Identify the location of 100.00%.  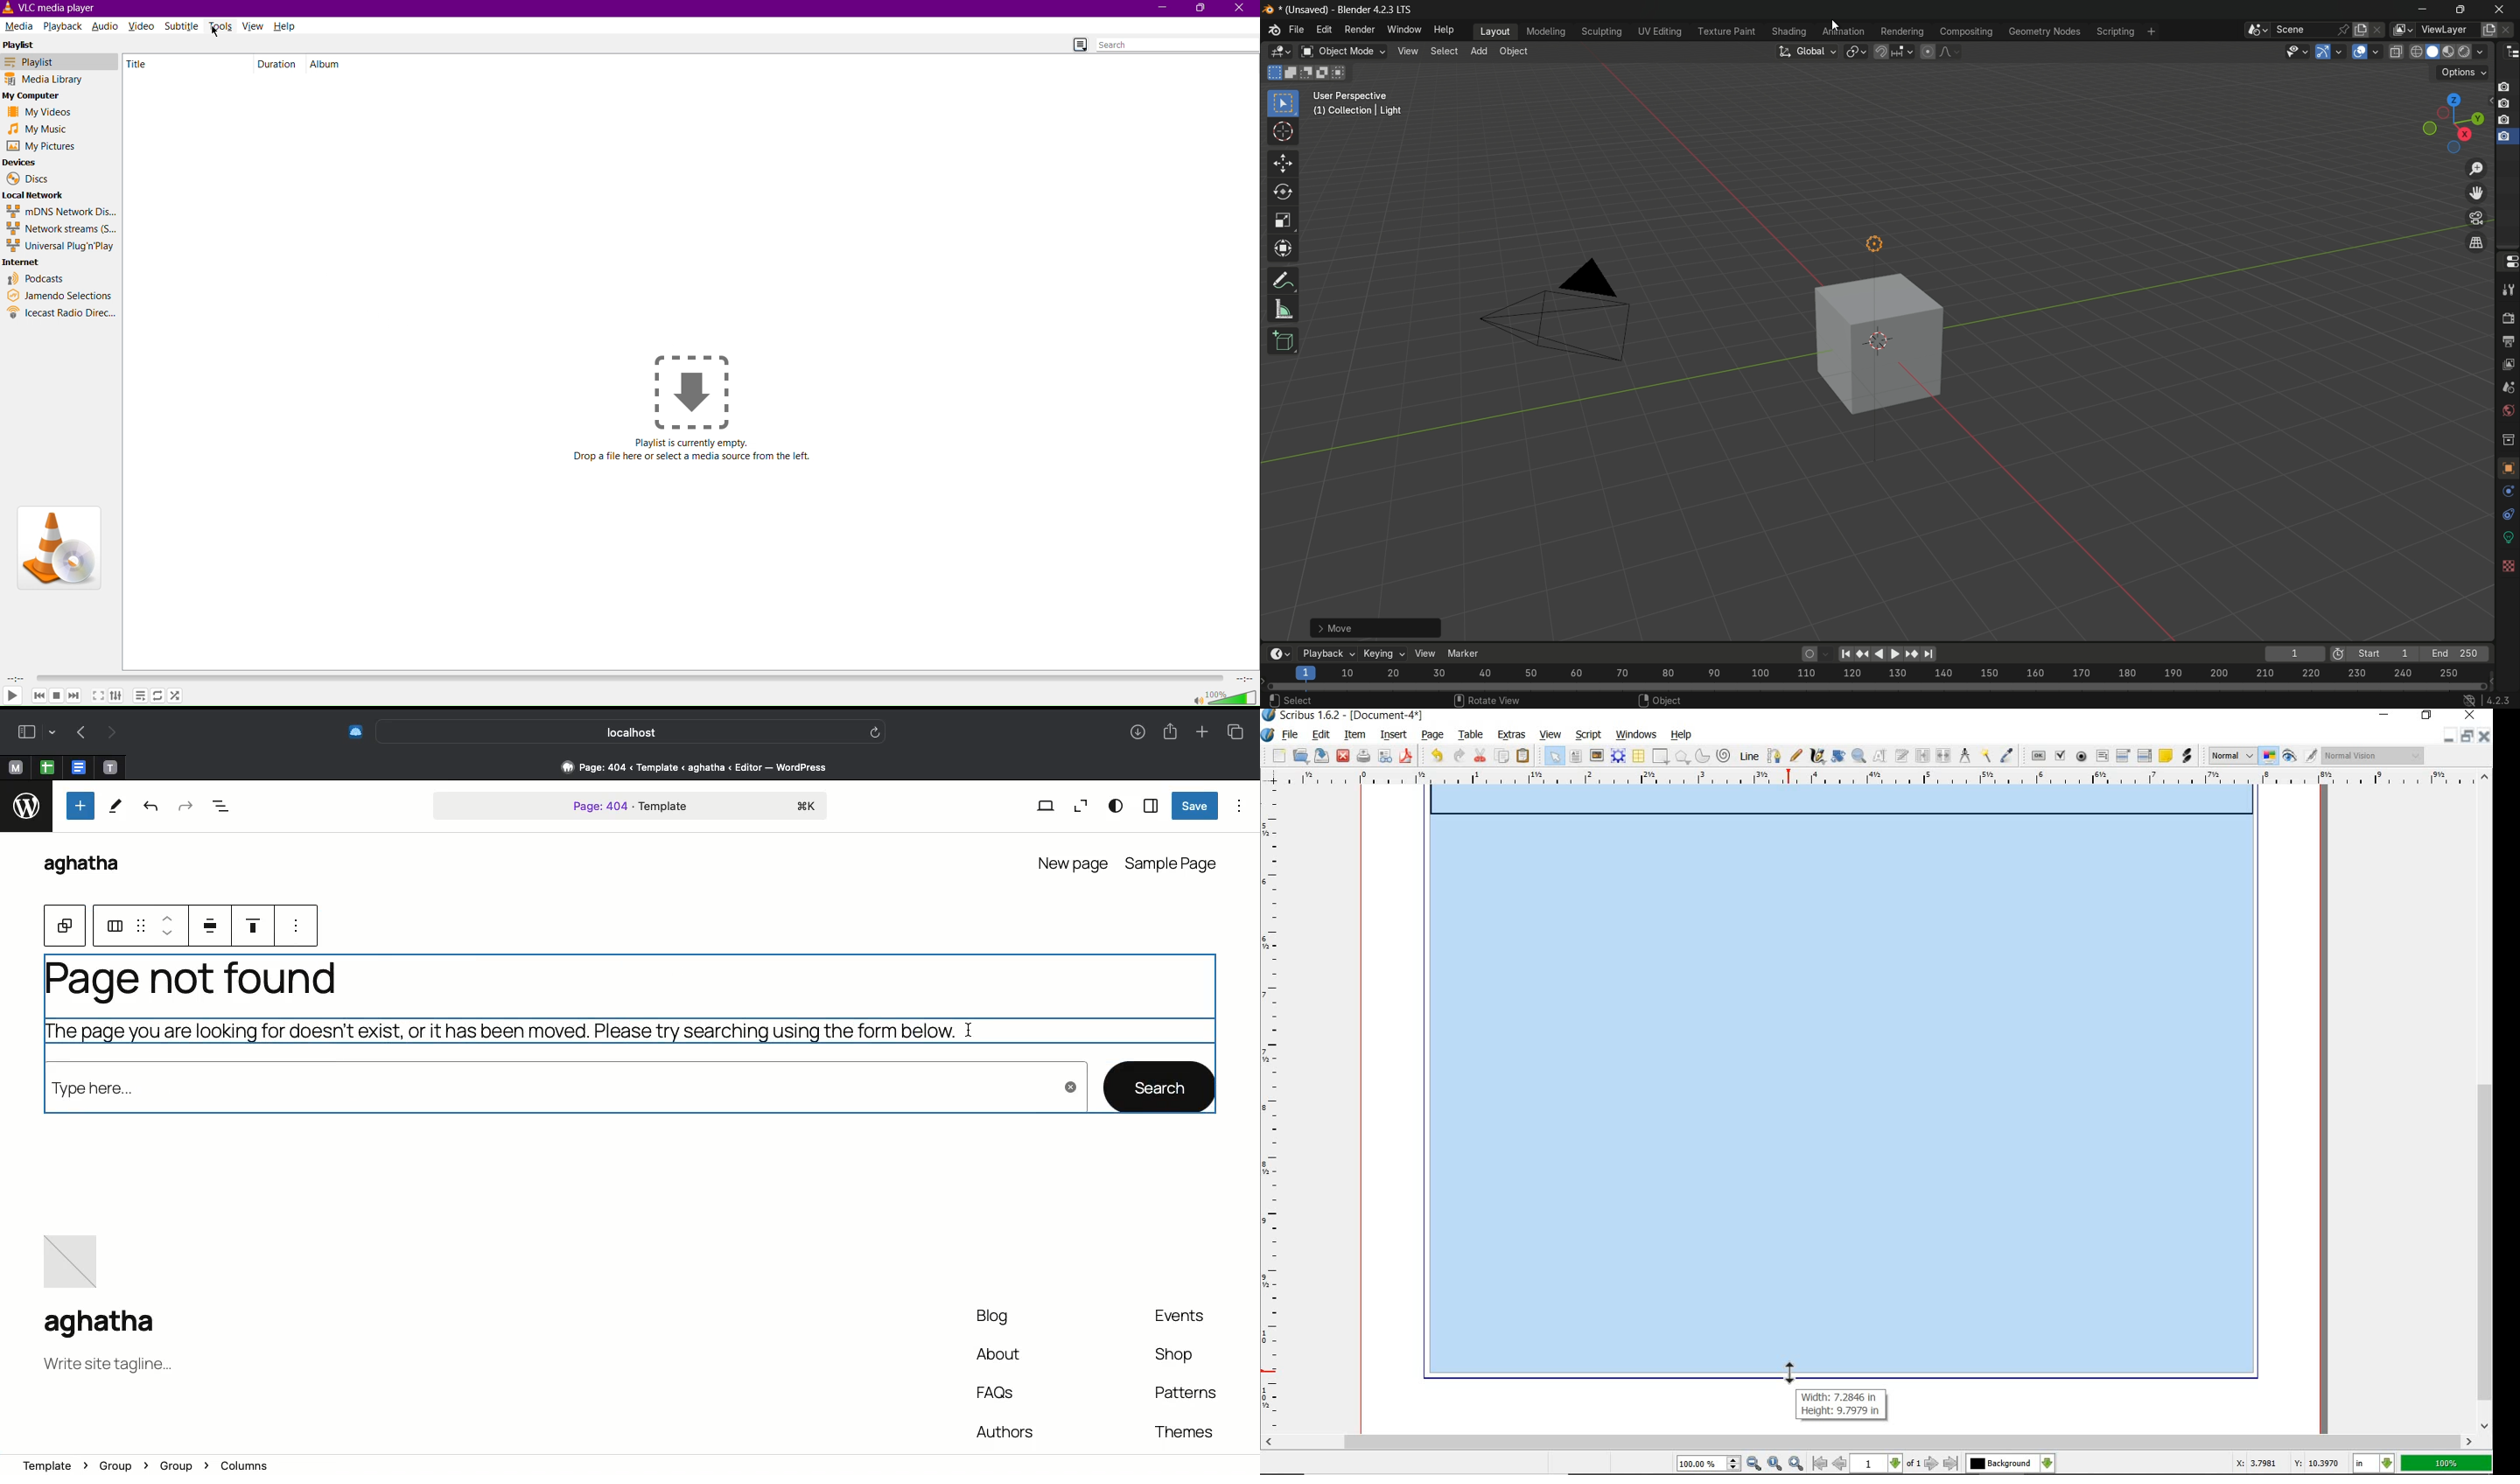
(1710, 1465).